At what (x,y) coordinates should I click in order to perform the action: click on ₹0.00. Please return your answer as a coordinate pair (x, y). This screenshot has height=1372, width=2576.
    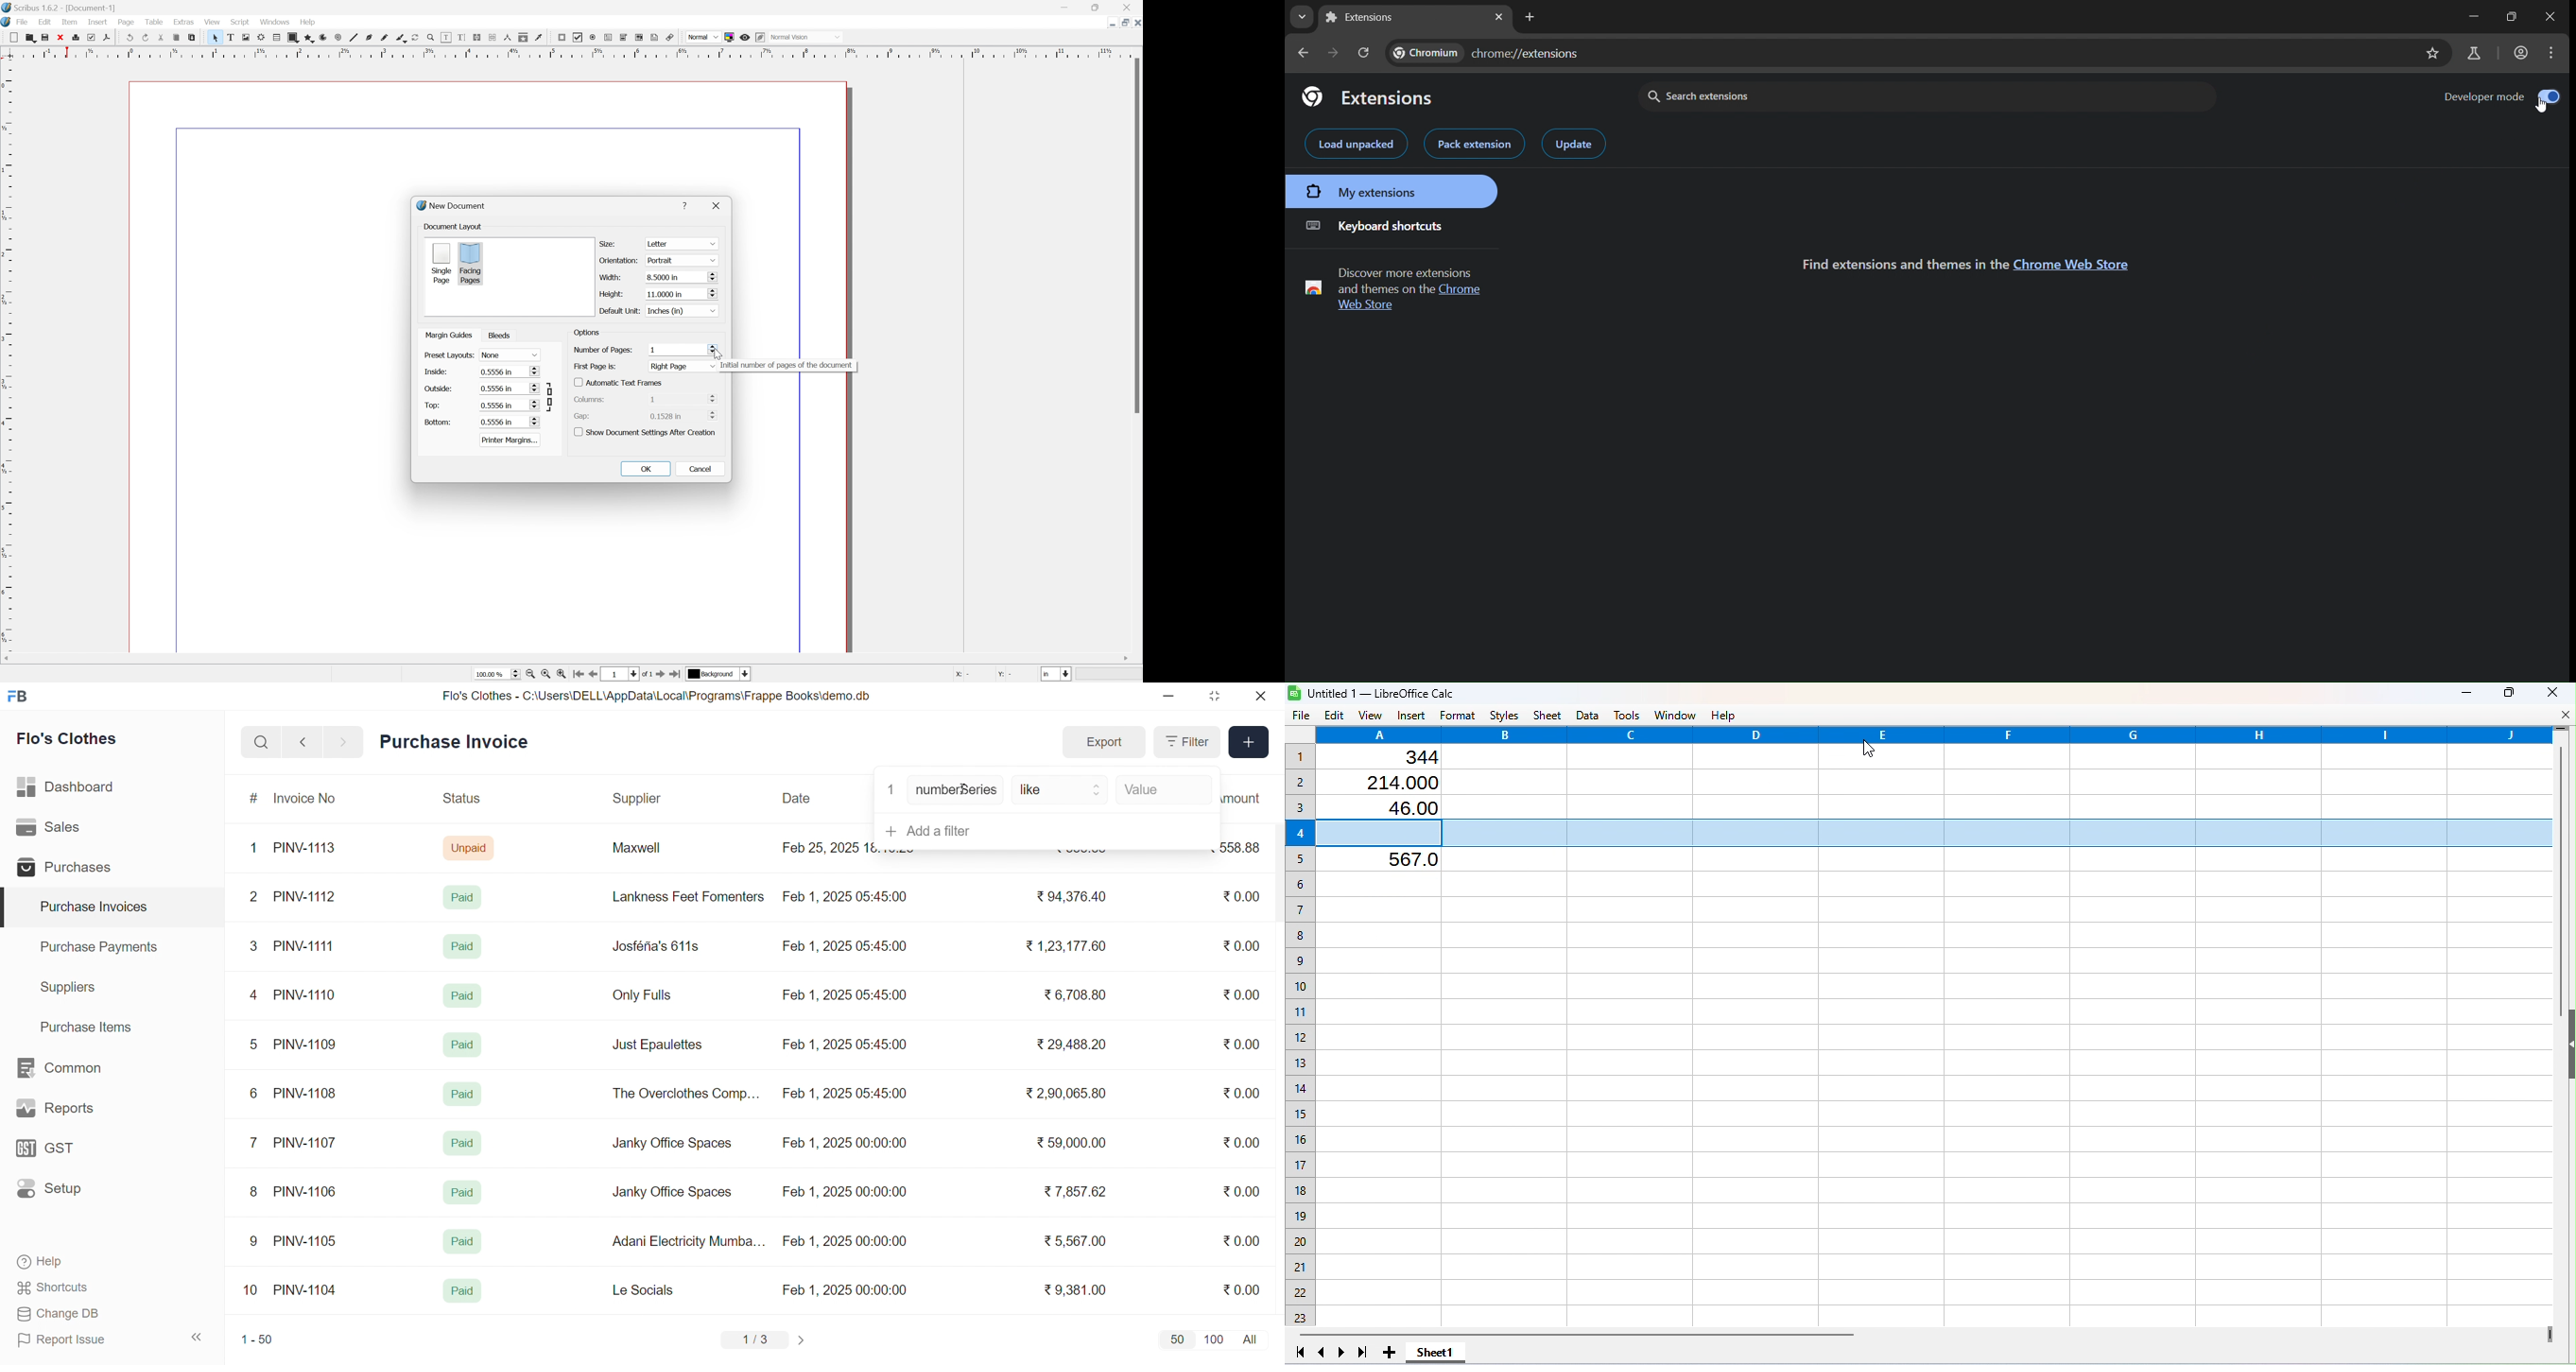
    Looking at the image, I should click on (1242, 1240).